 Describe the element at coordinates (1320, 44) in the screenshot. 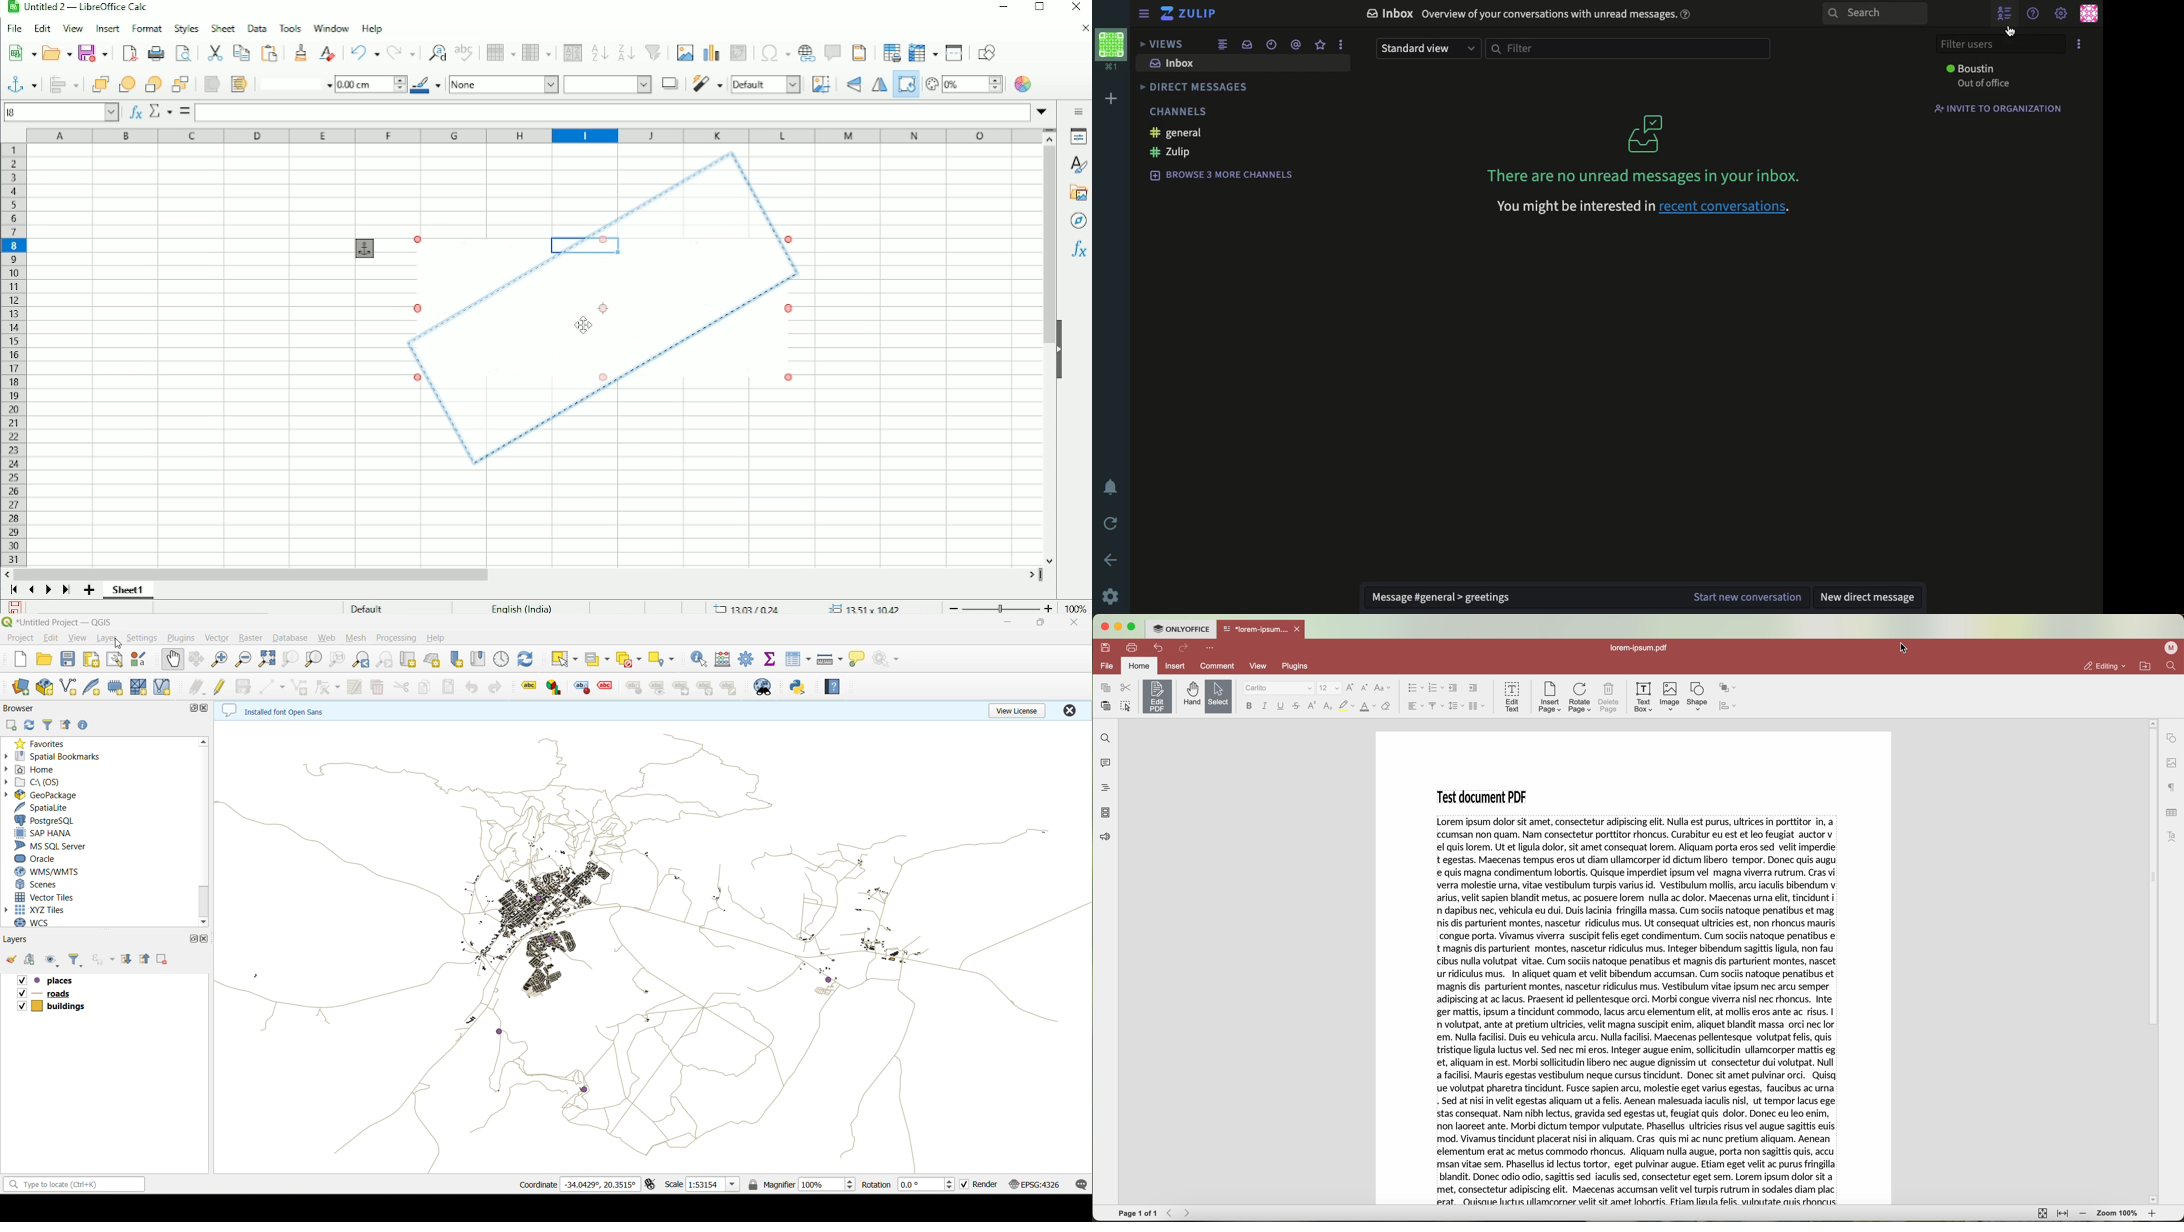

I see `favorite` at that location.